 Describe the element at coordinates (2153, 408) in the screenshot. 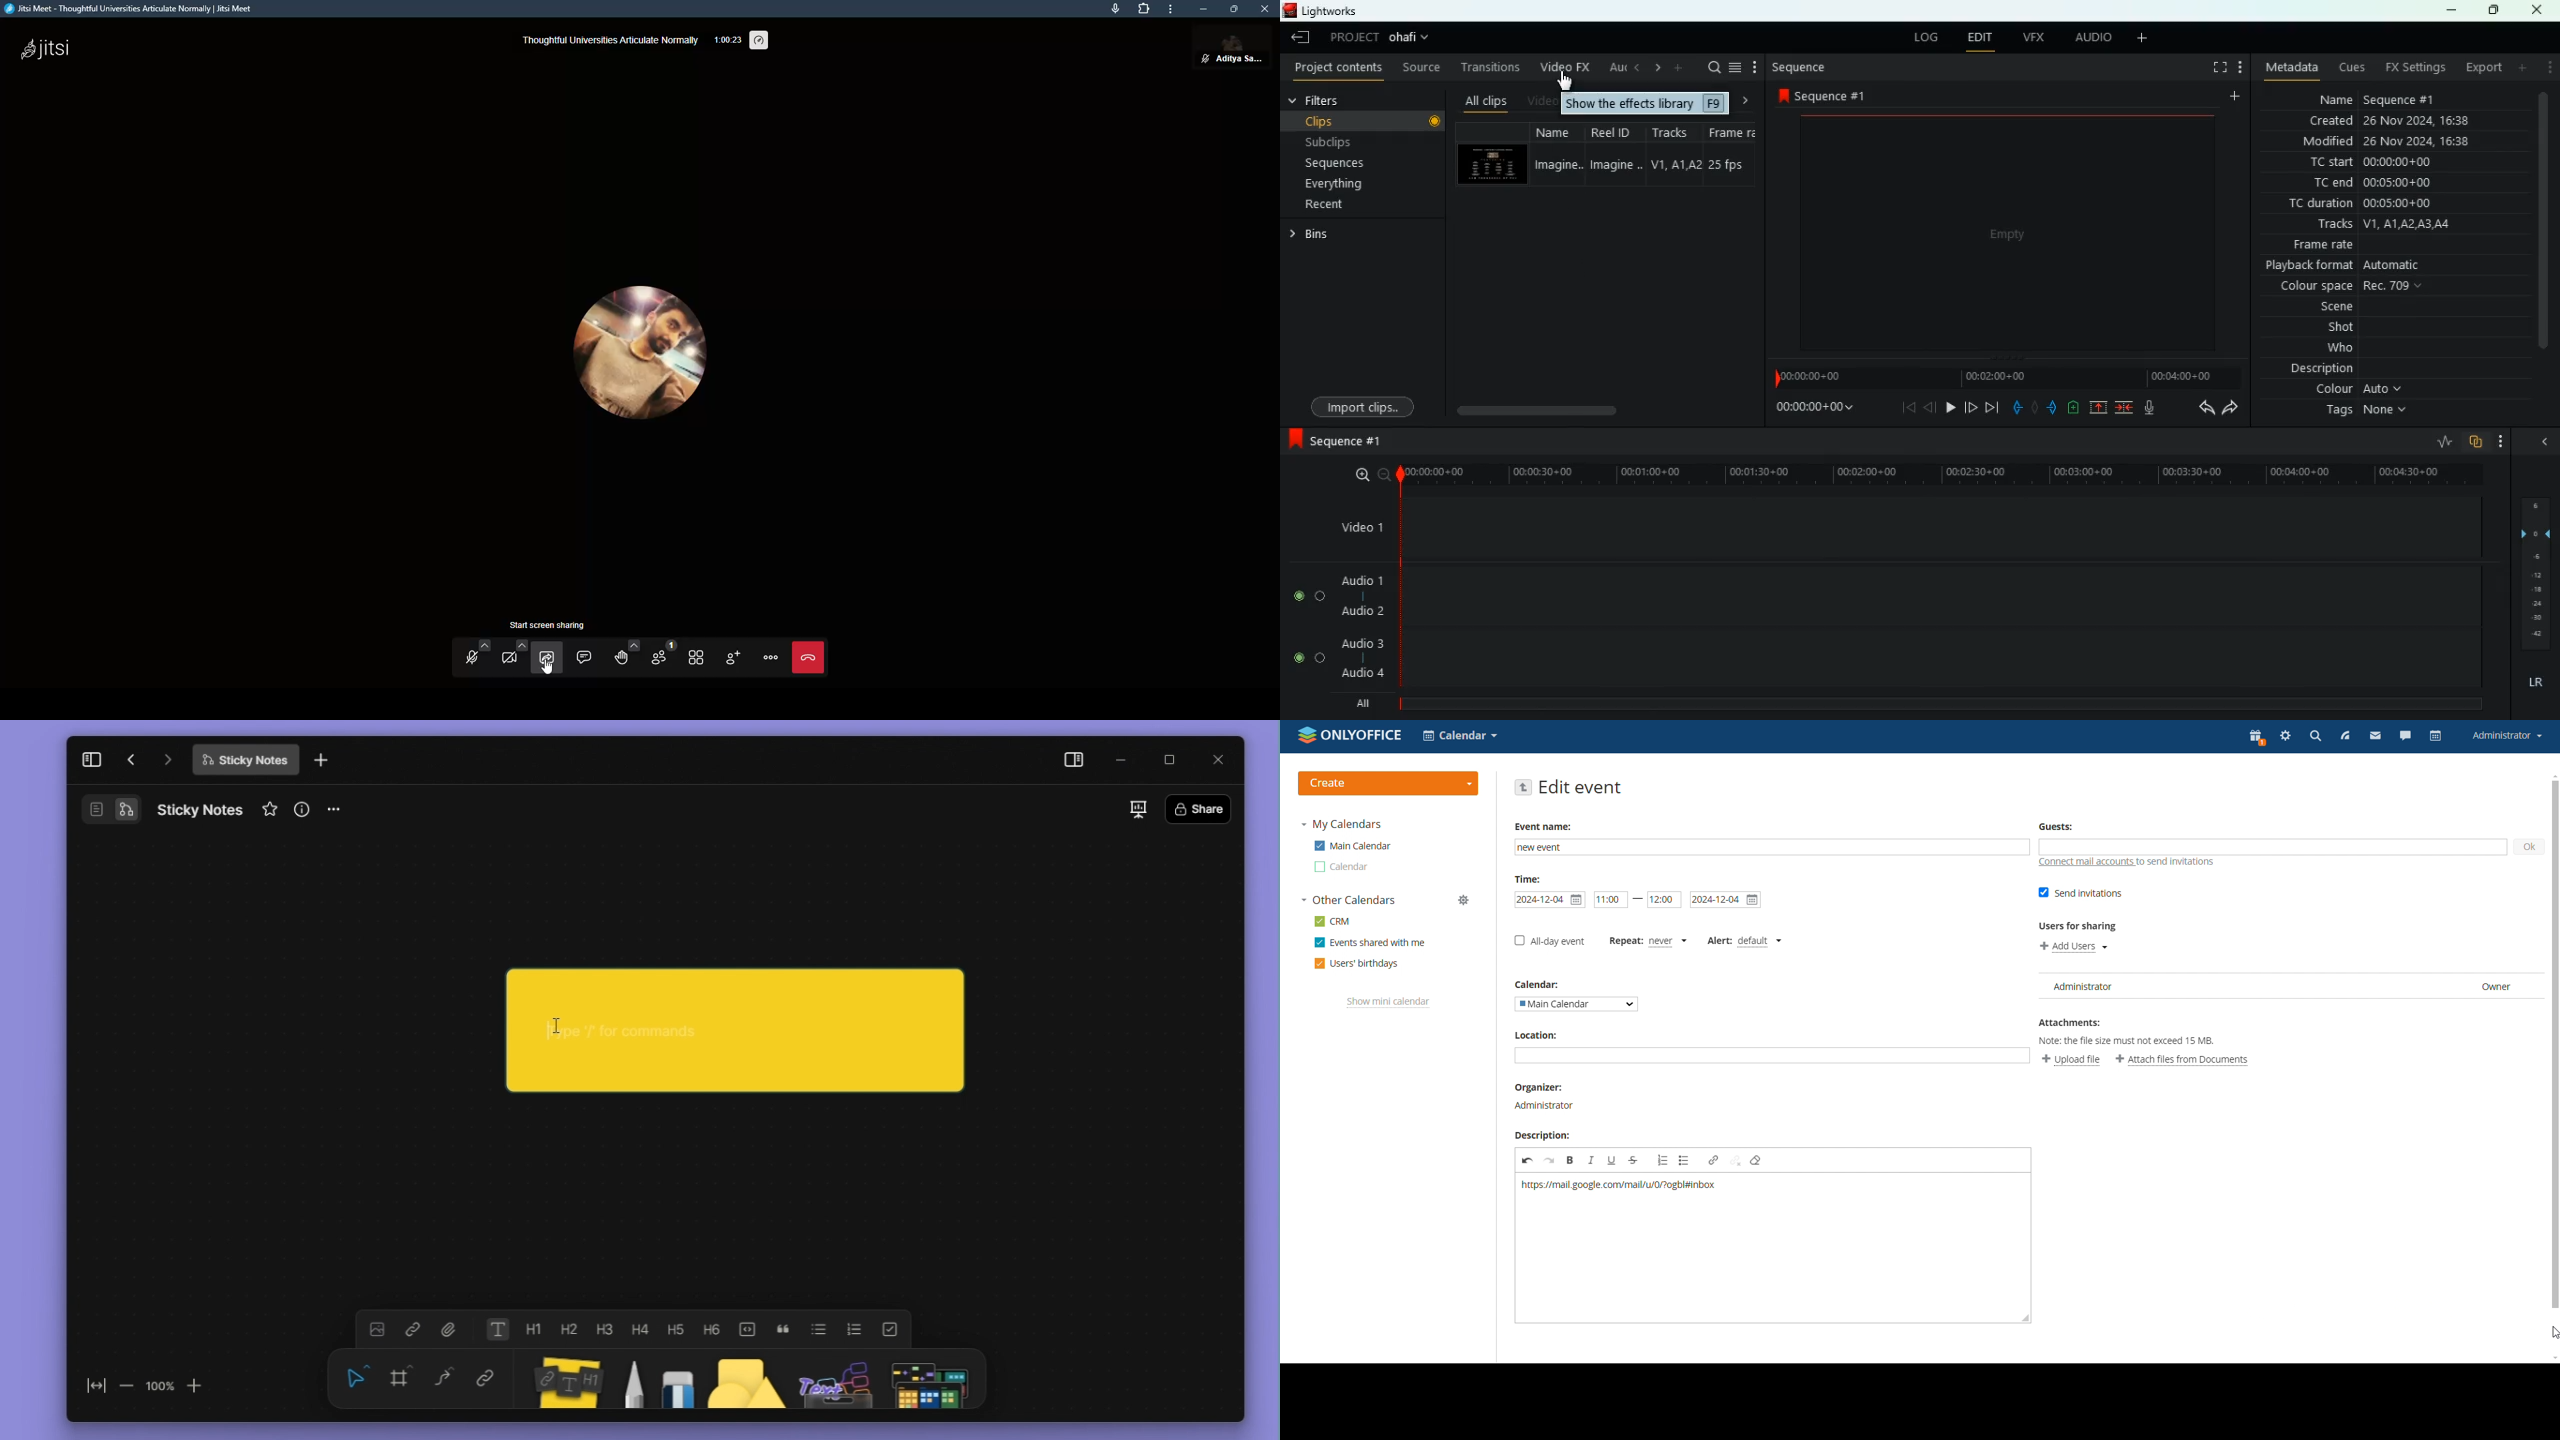

I see `mic` at that location.